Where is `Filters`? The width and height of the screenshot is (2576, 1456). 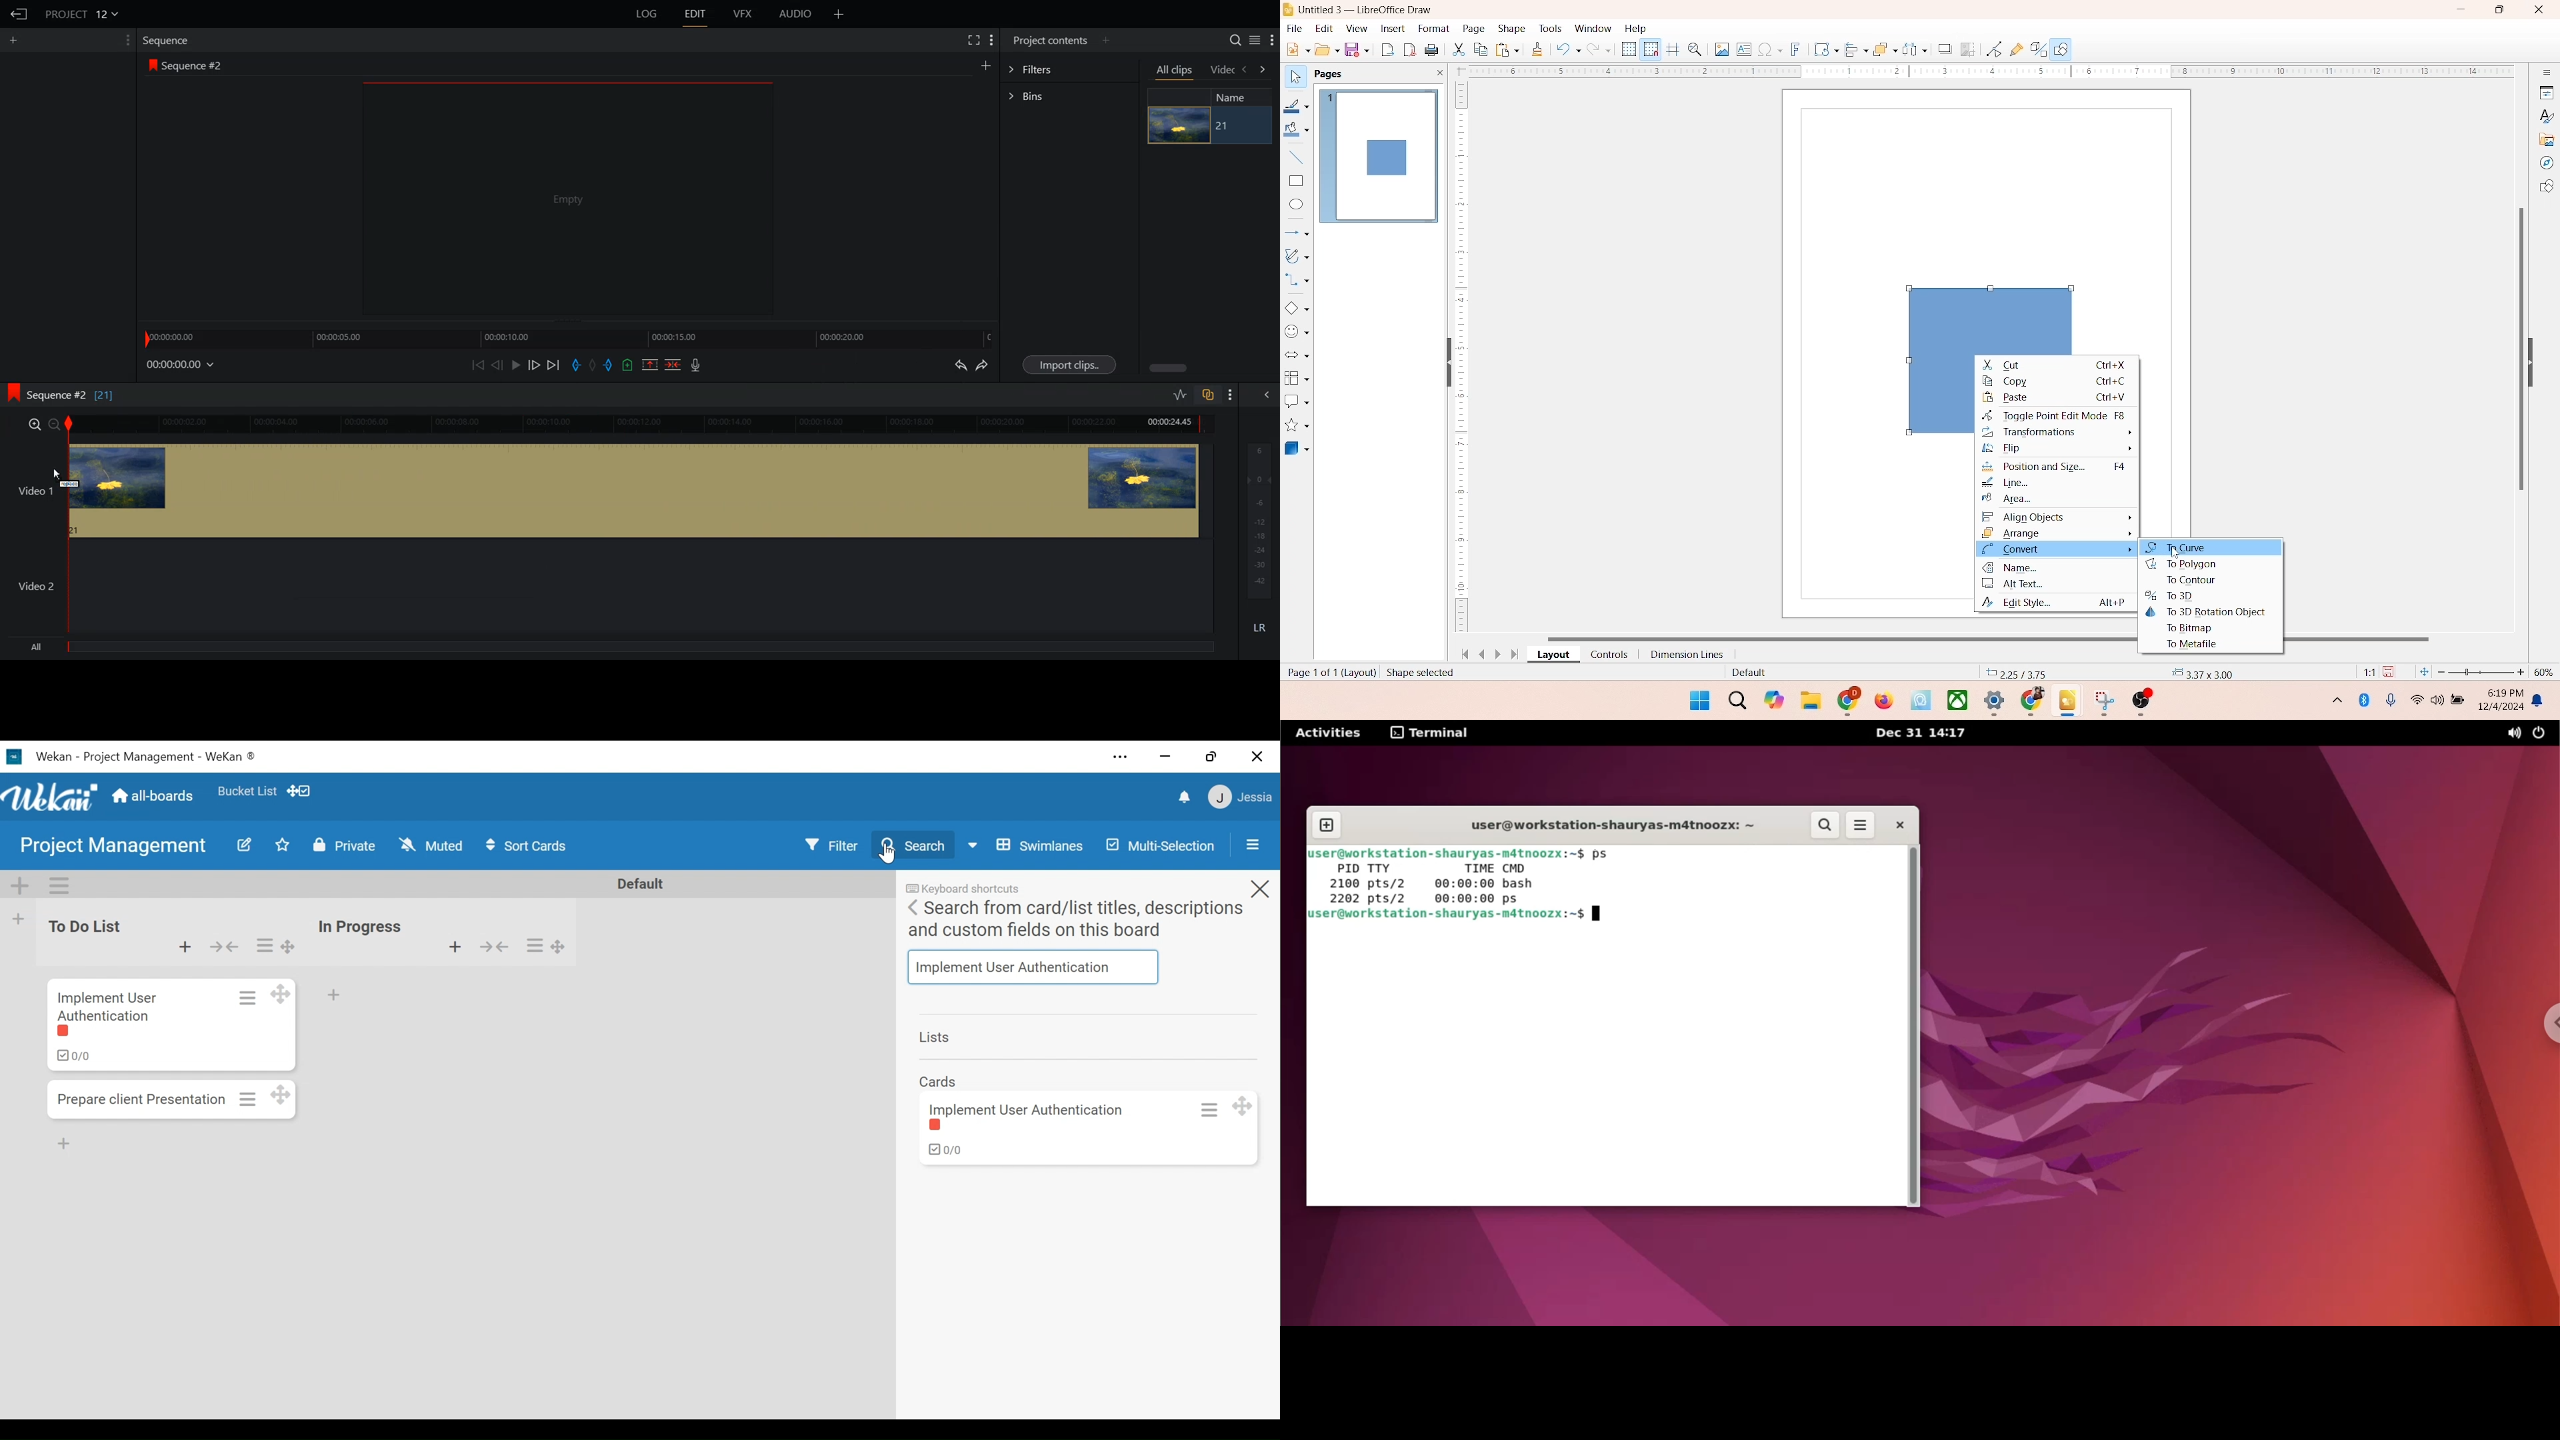
Filters is located at coordinates (1069, 70).